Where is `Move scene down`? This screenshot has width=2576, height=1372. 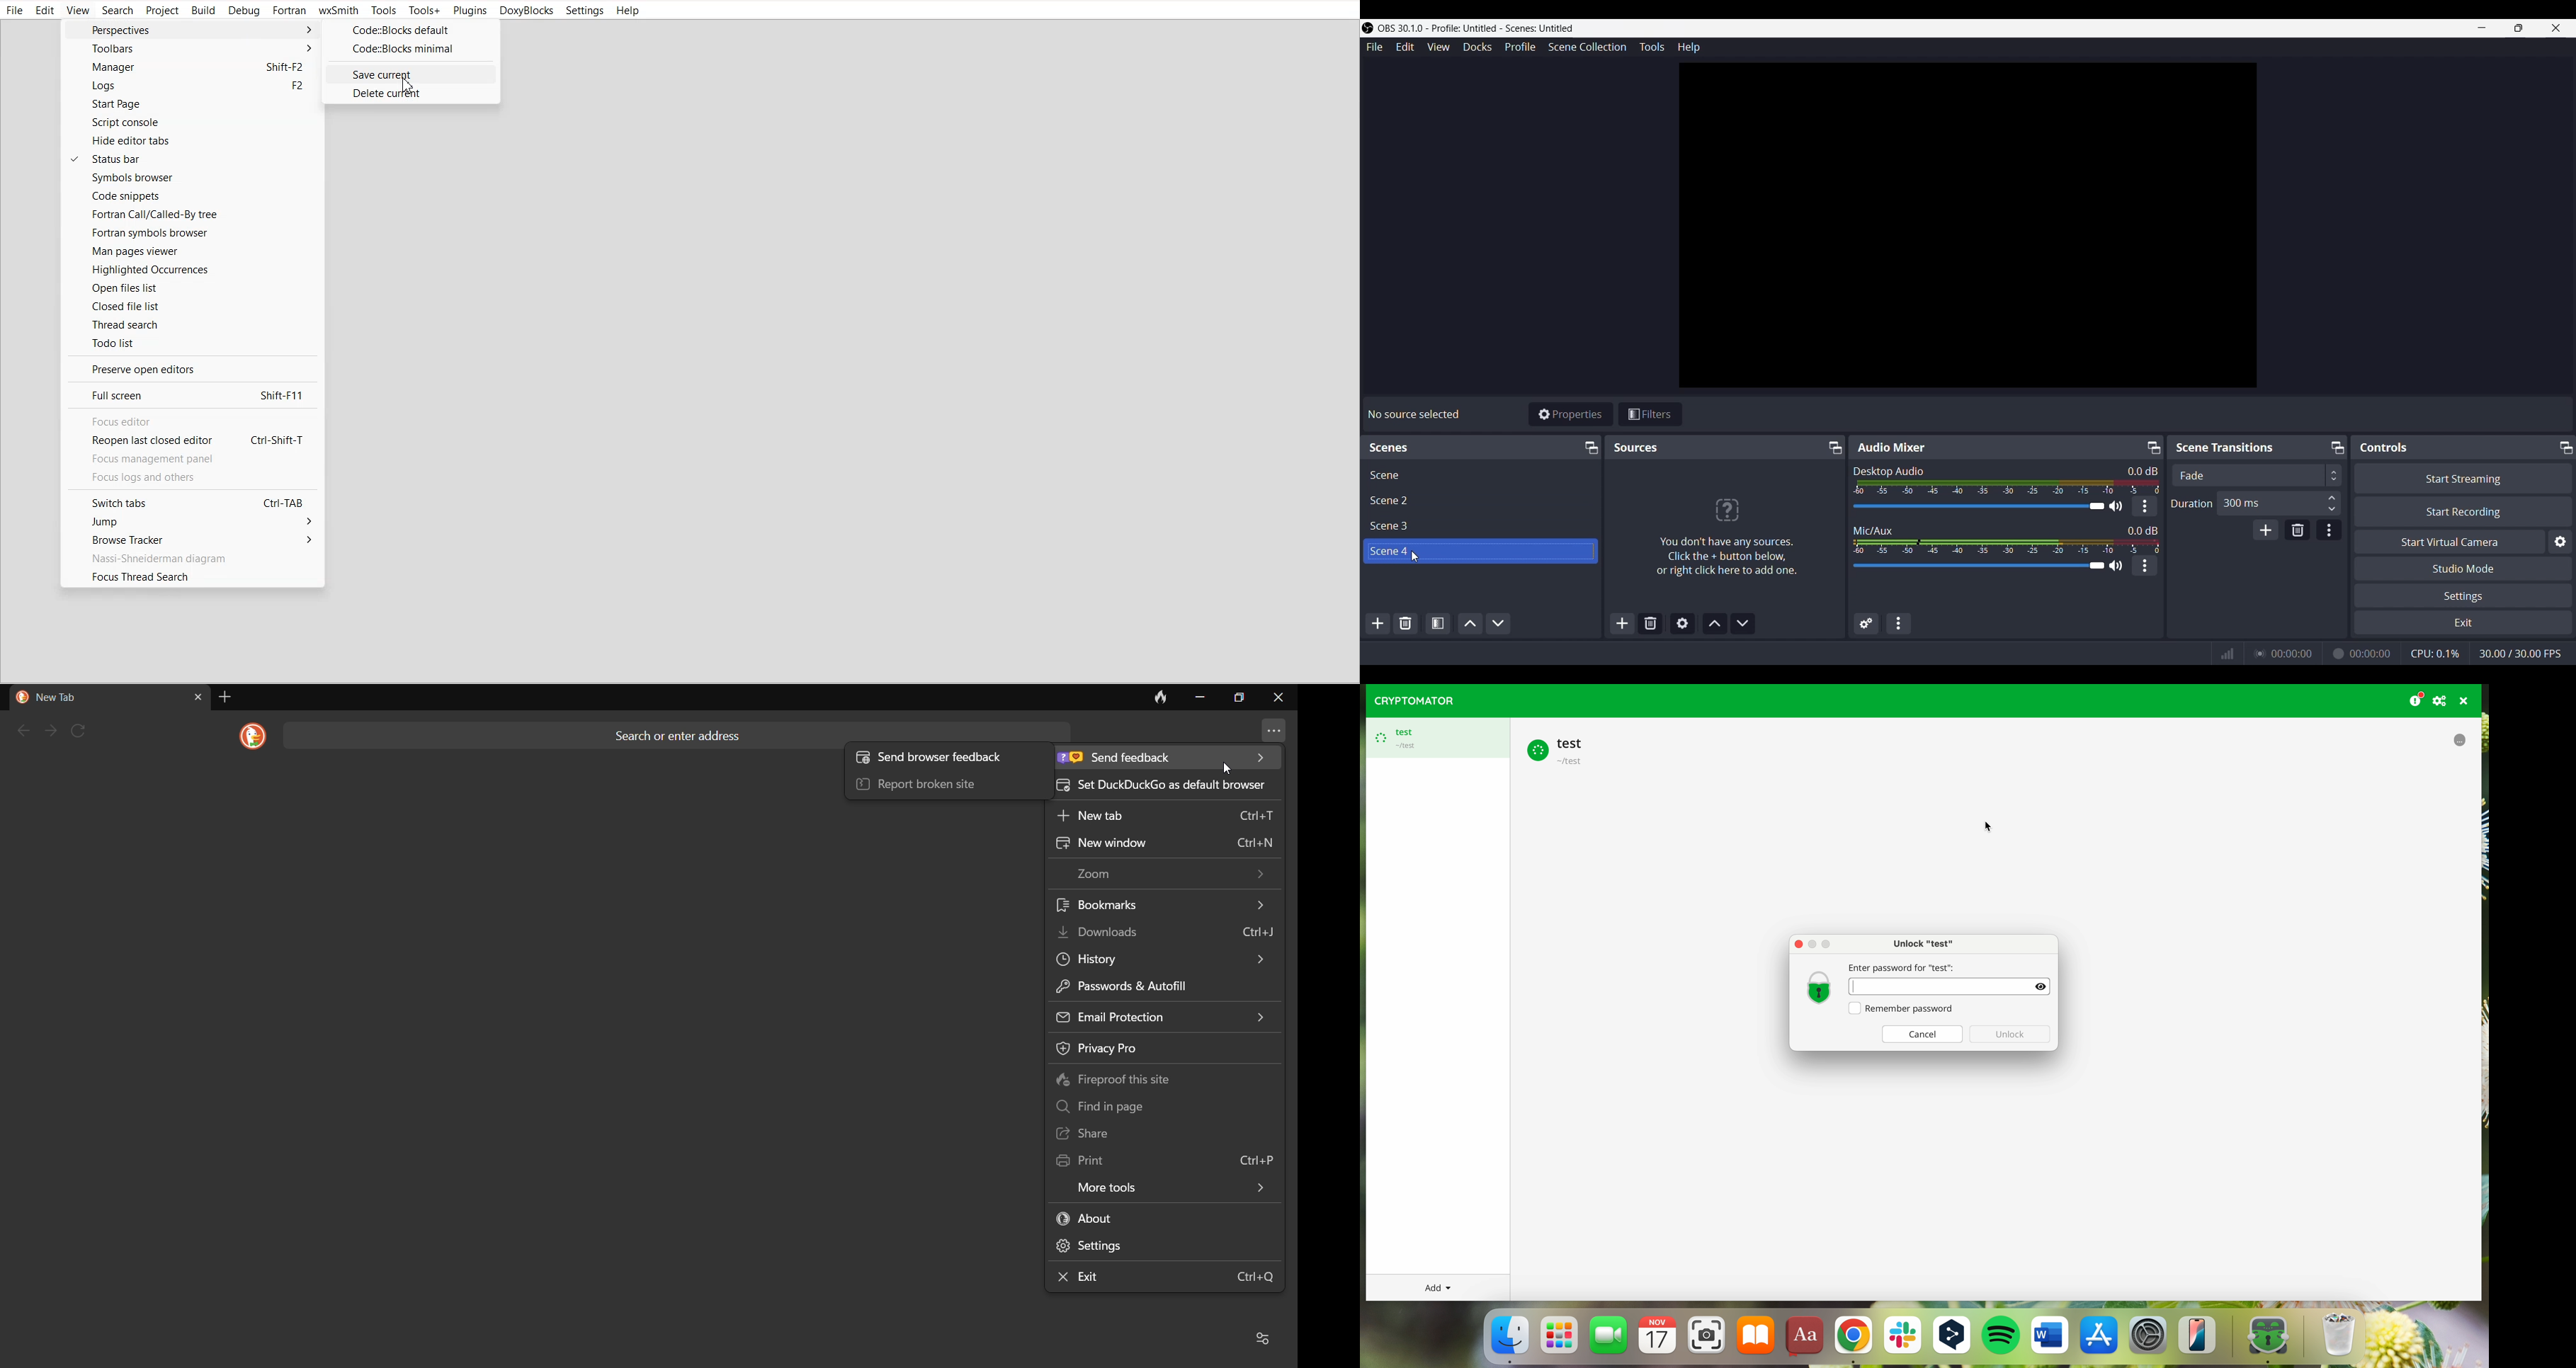 Move scene down is located at coordinates (1499, 623).